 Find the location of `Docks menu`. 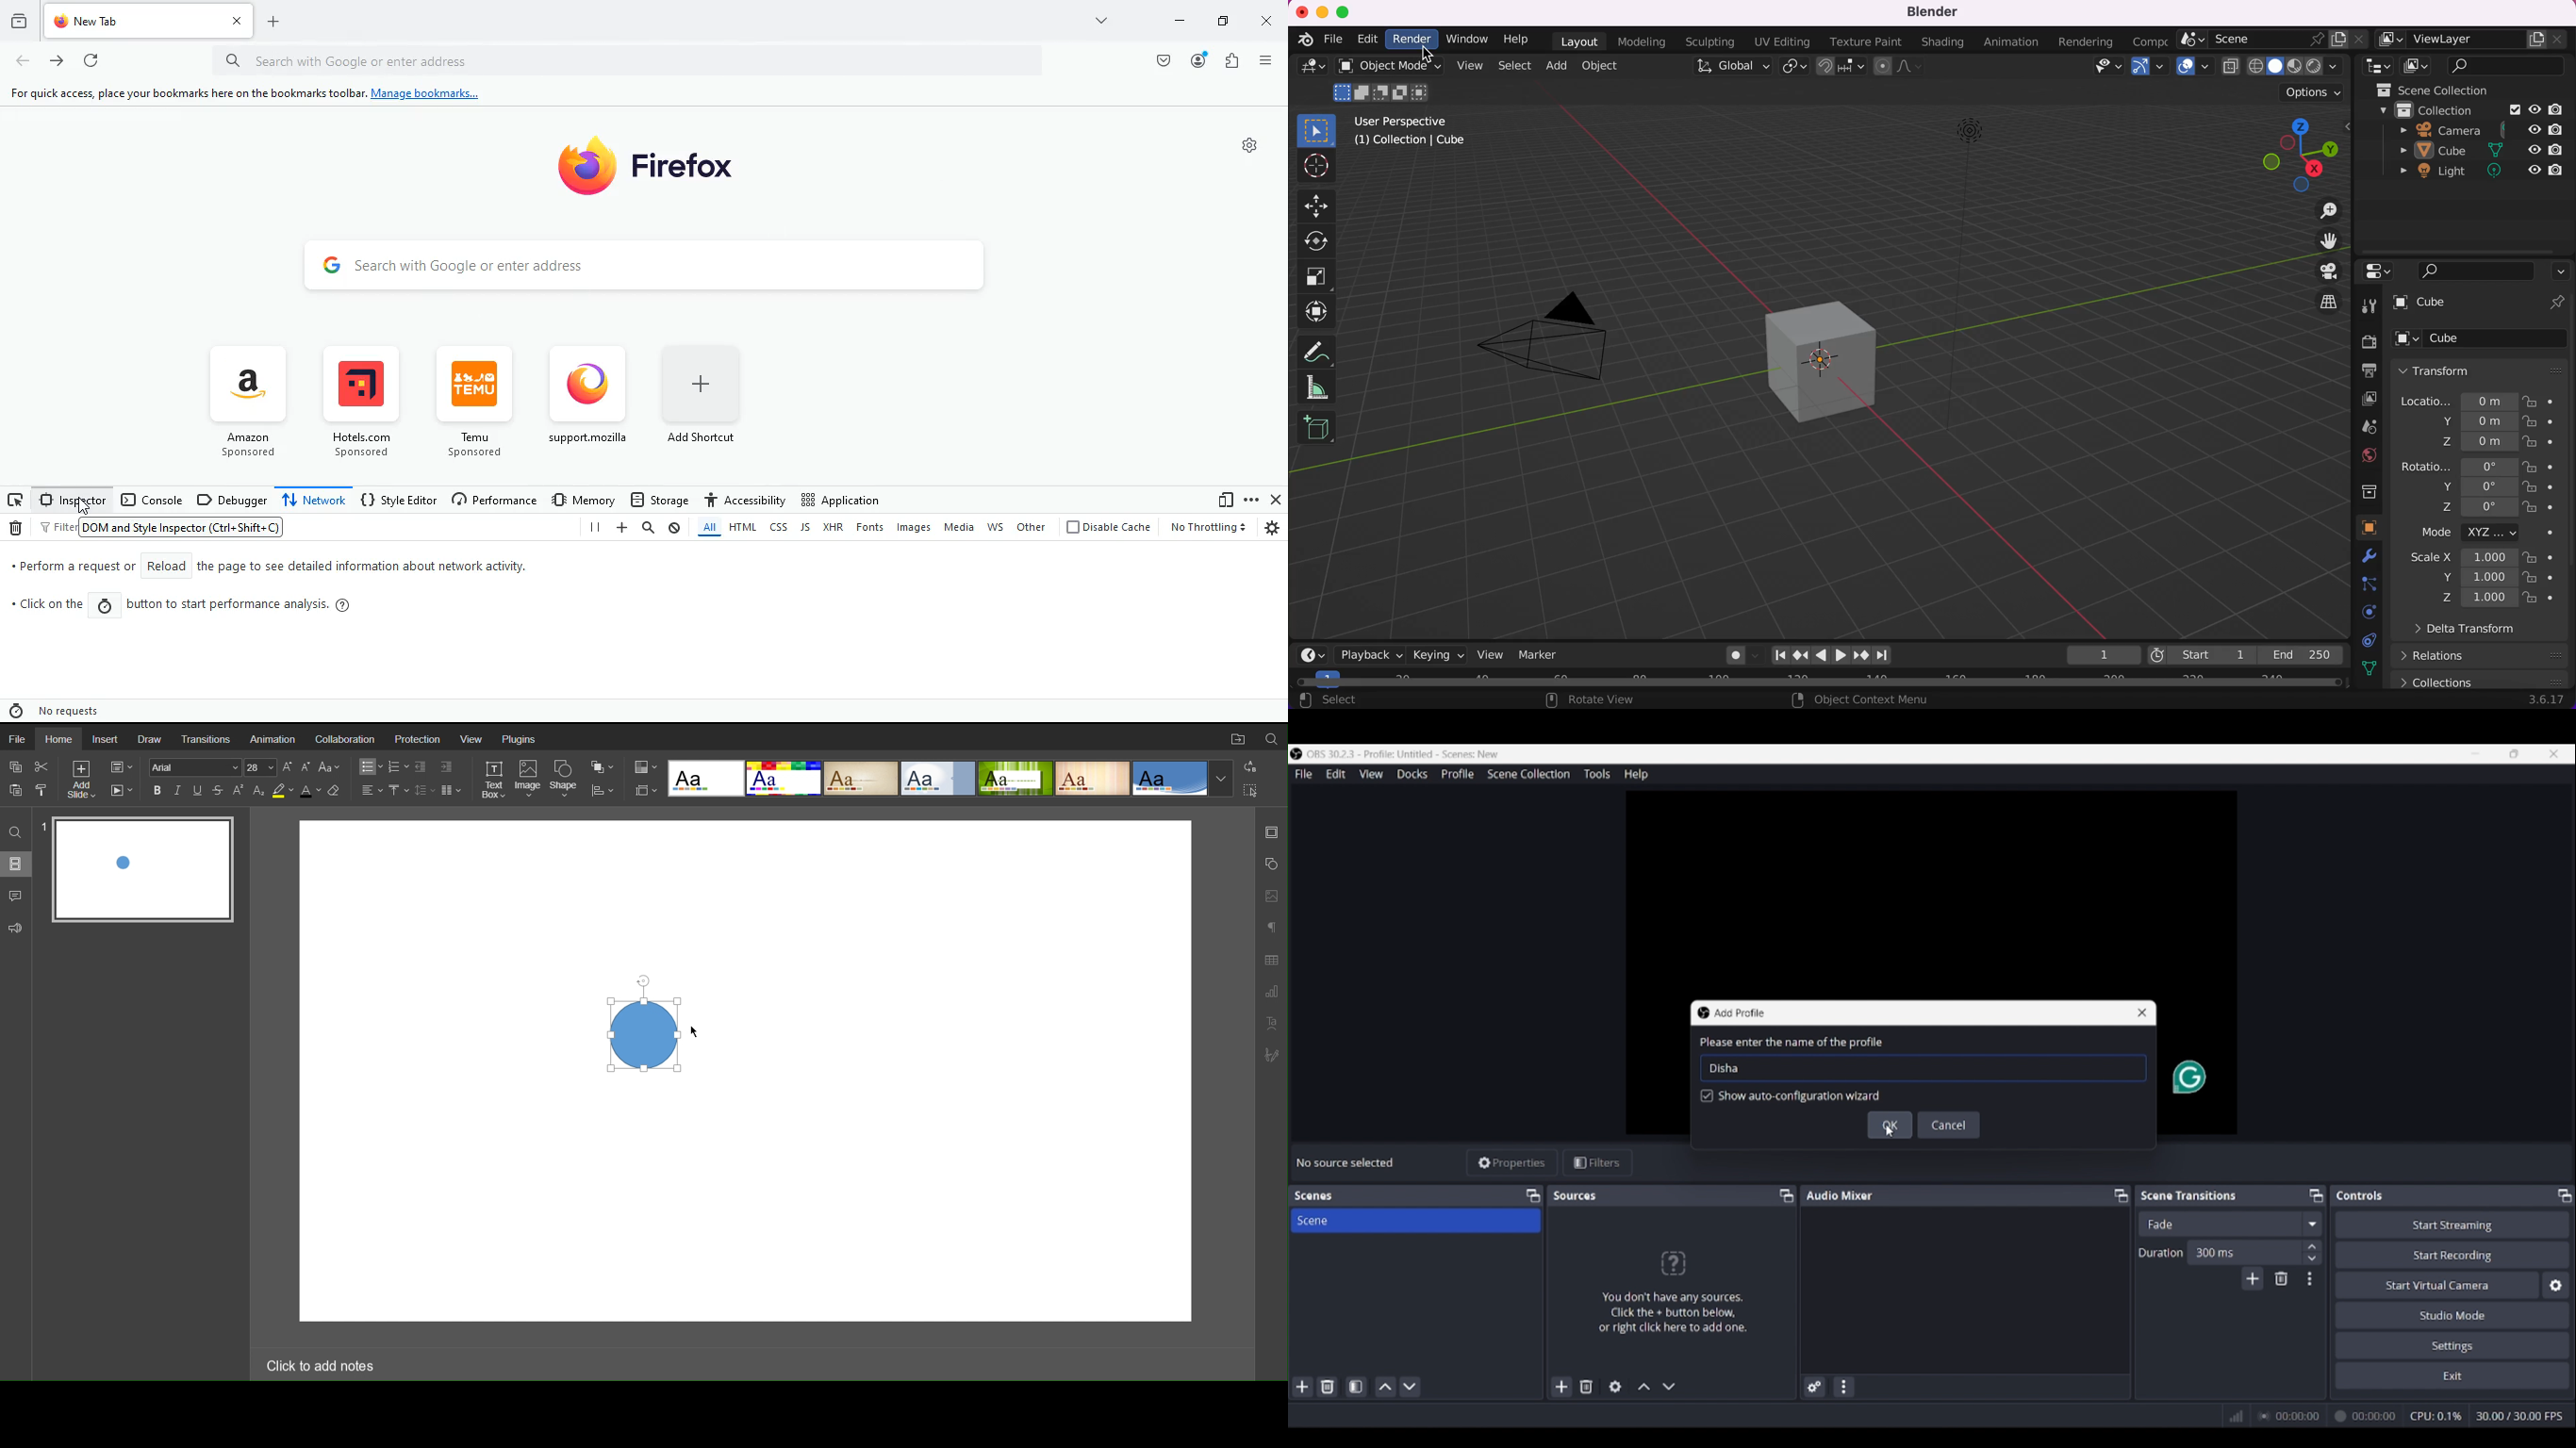

Docks menu is located at coordinates (1412, 774).